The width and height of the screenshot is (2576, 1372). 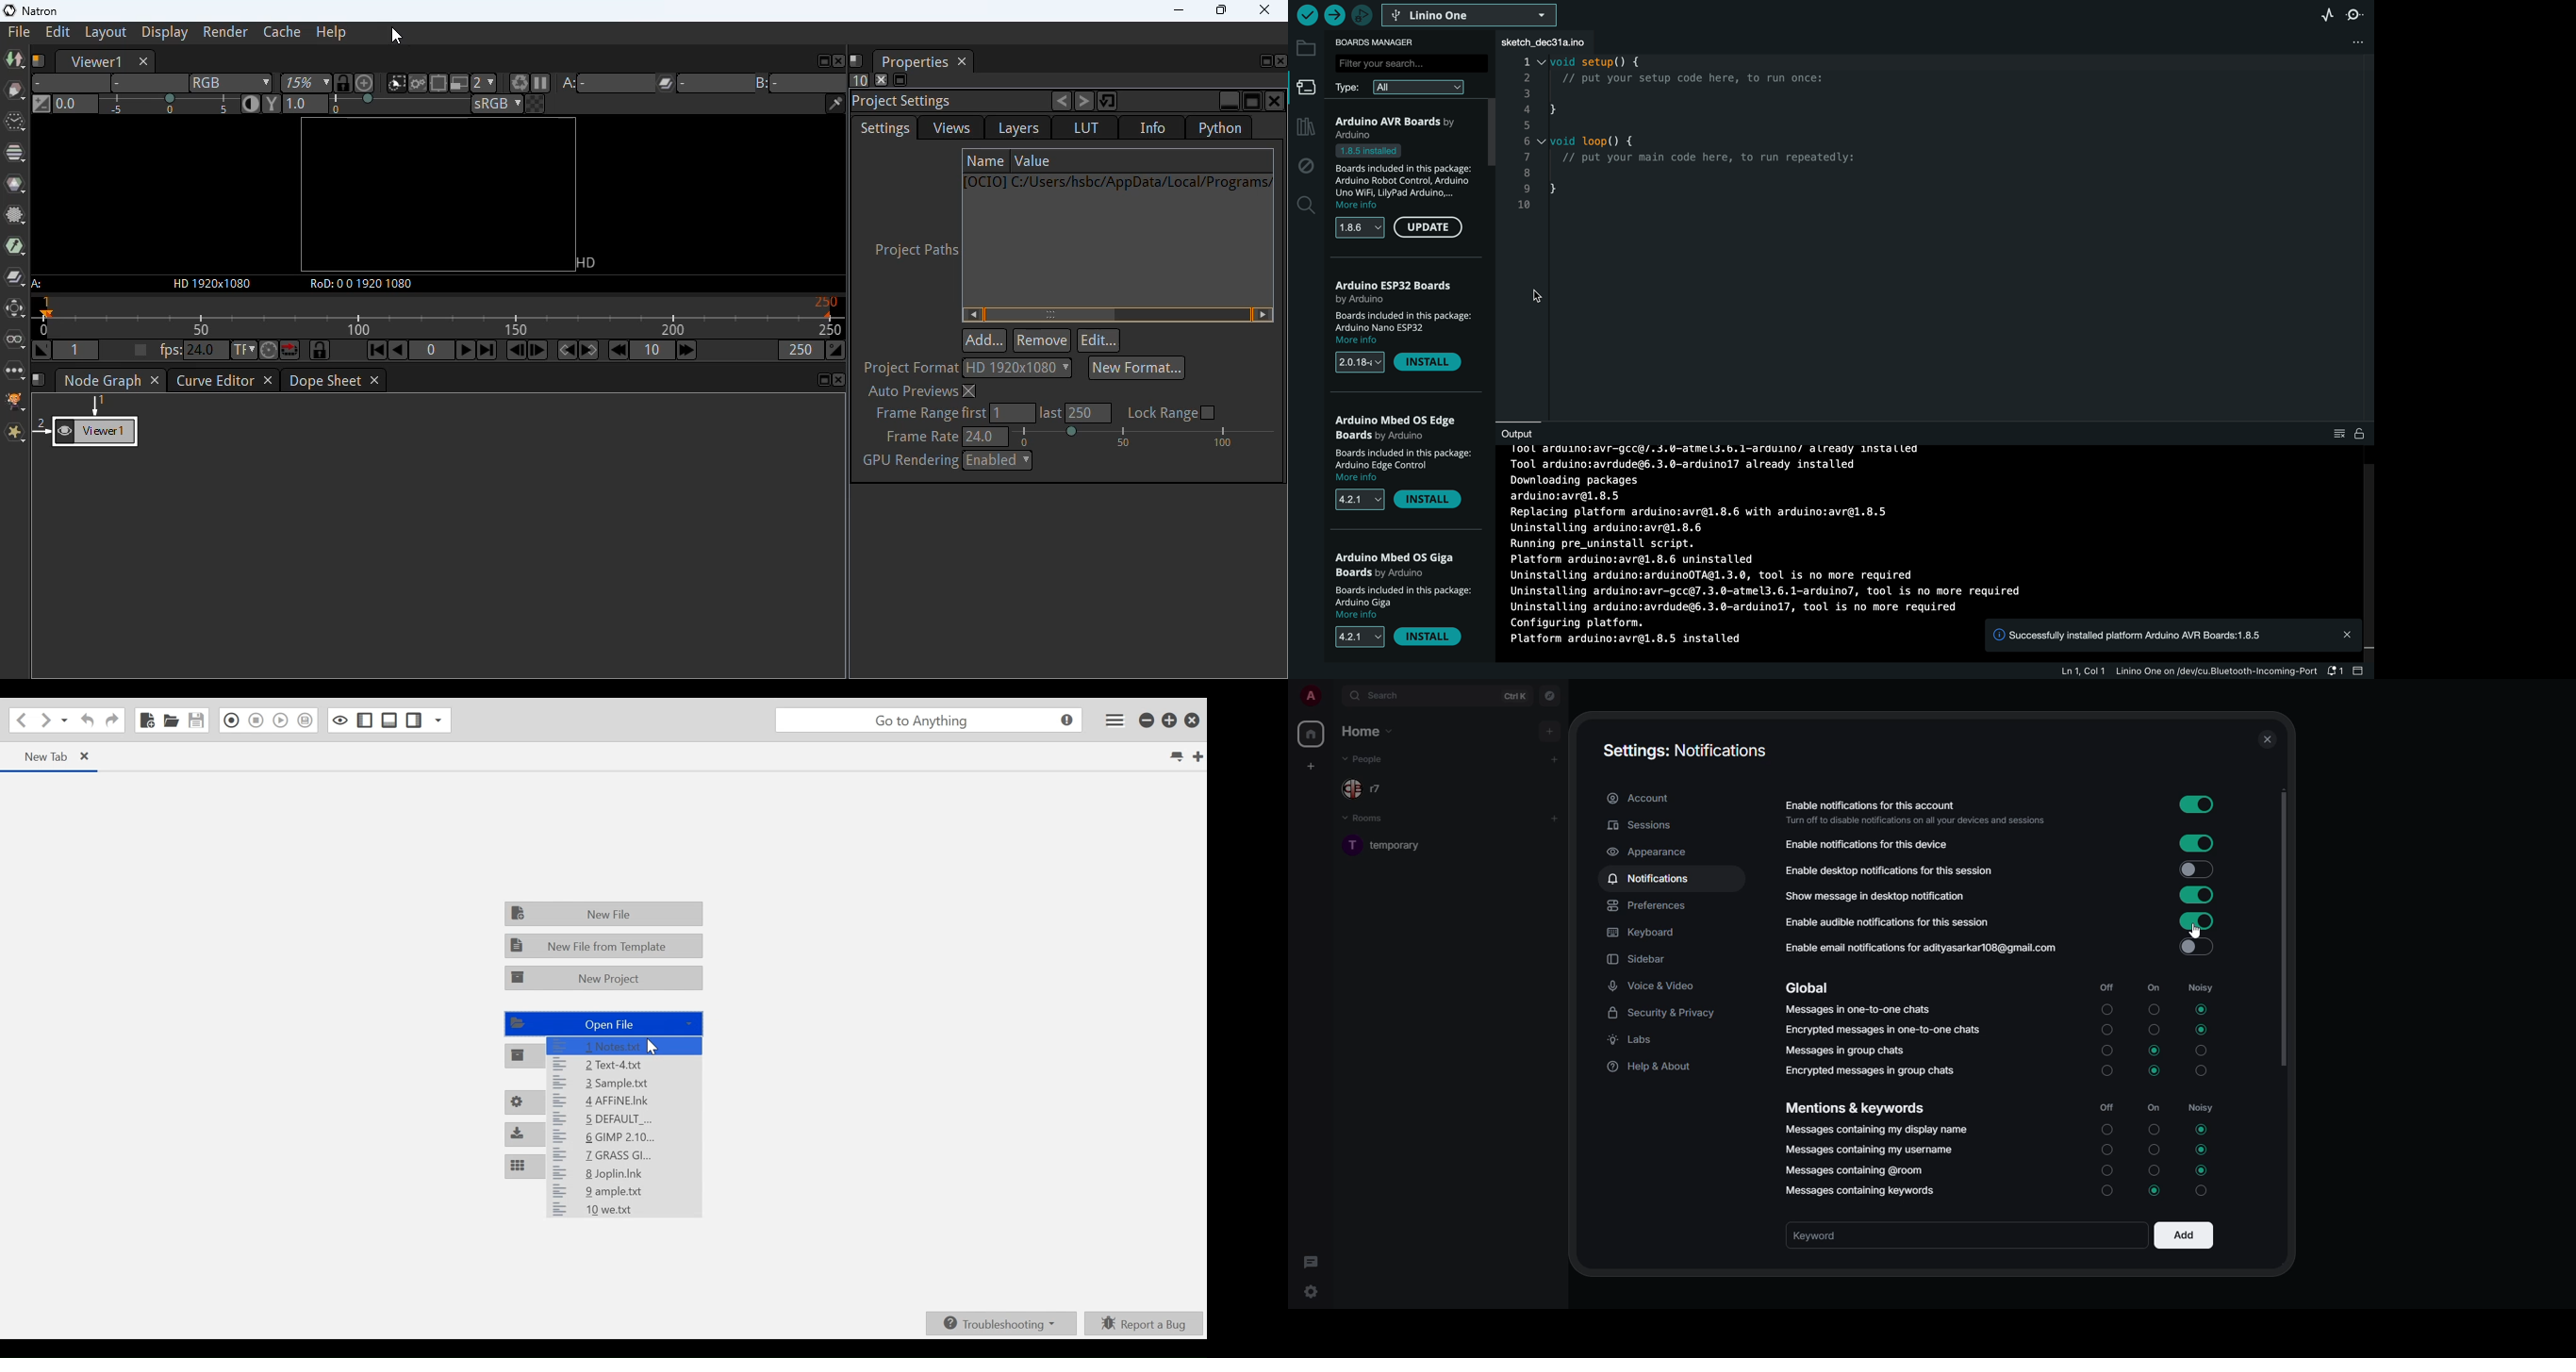 What do you see at coordinates (2105, 1108) in the screenshot?
I see `off` at bounding box center [2105, 1108].